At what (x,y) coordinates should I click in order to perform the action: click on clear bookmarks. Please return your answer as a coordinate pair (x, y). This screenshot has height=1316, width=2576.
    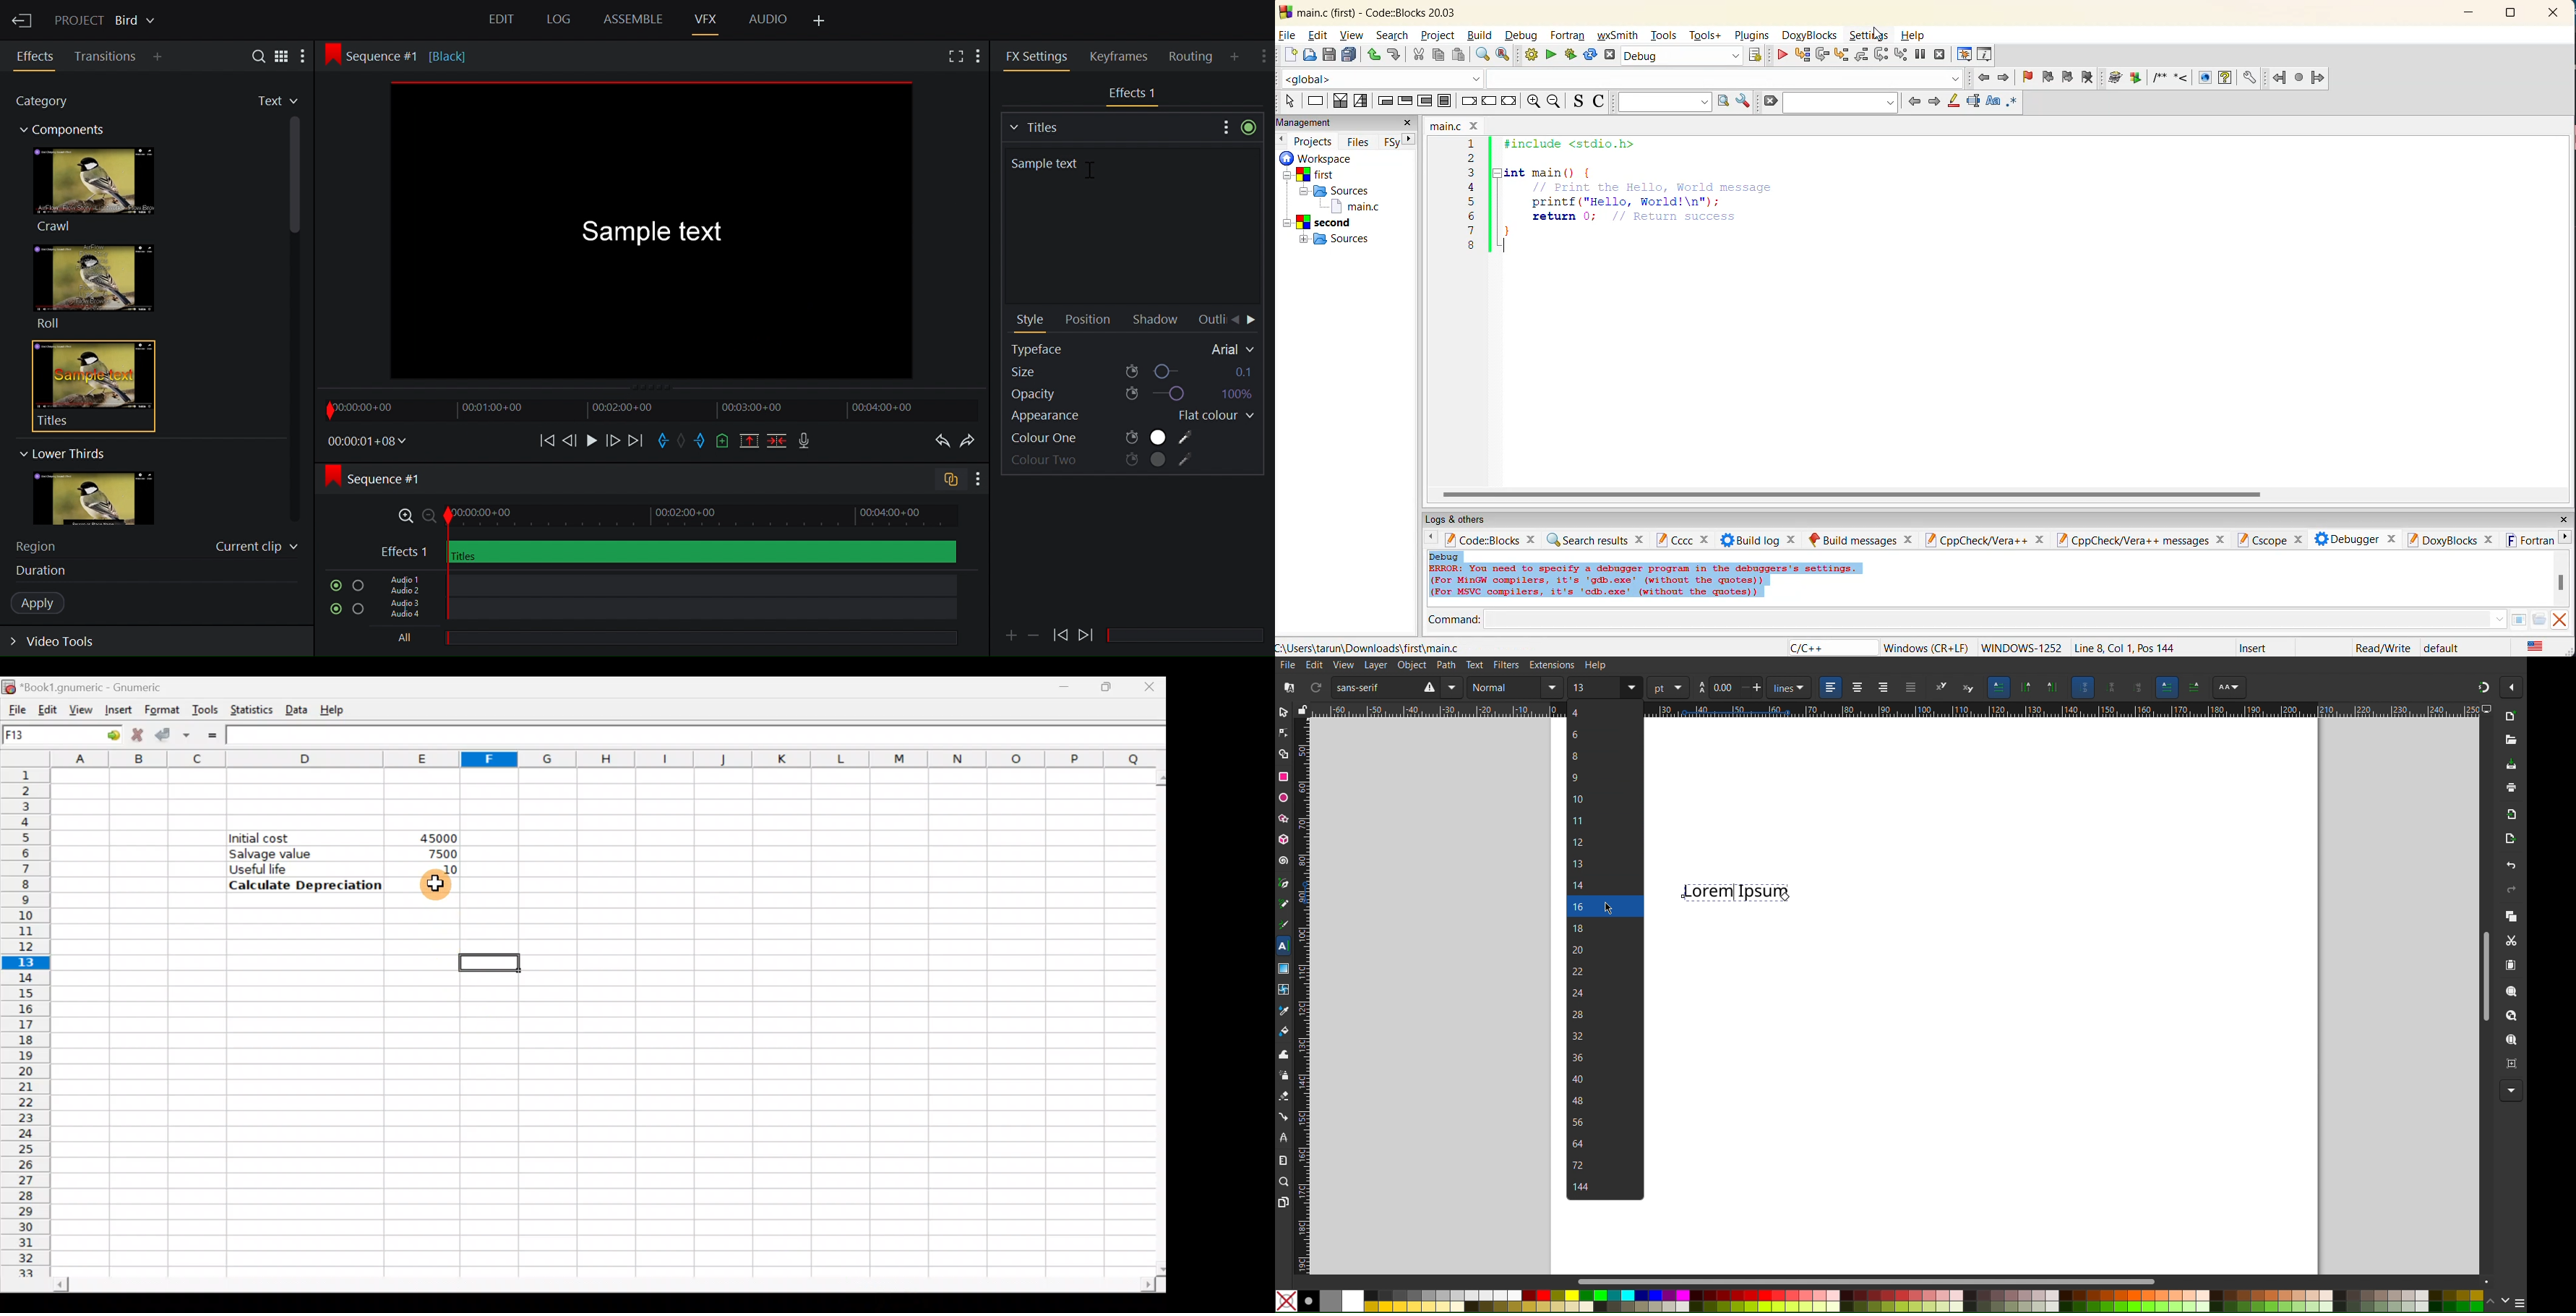
    Looking at the image, I should click on (2090, 77).